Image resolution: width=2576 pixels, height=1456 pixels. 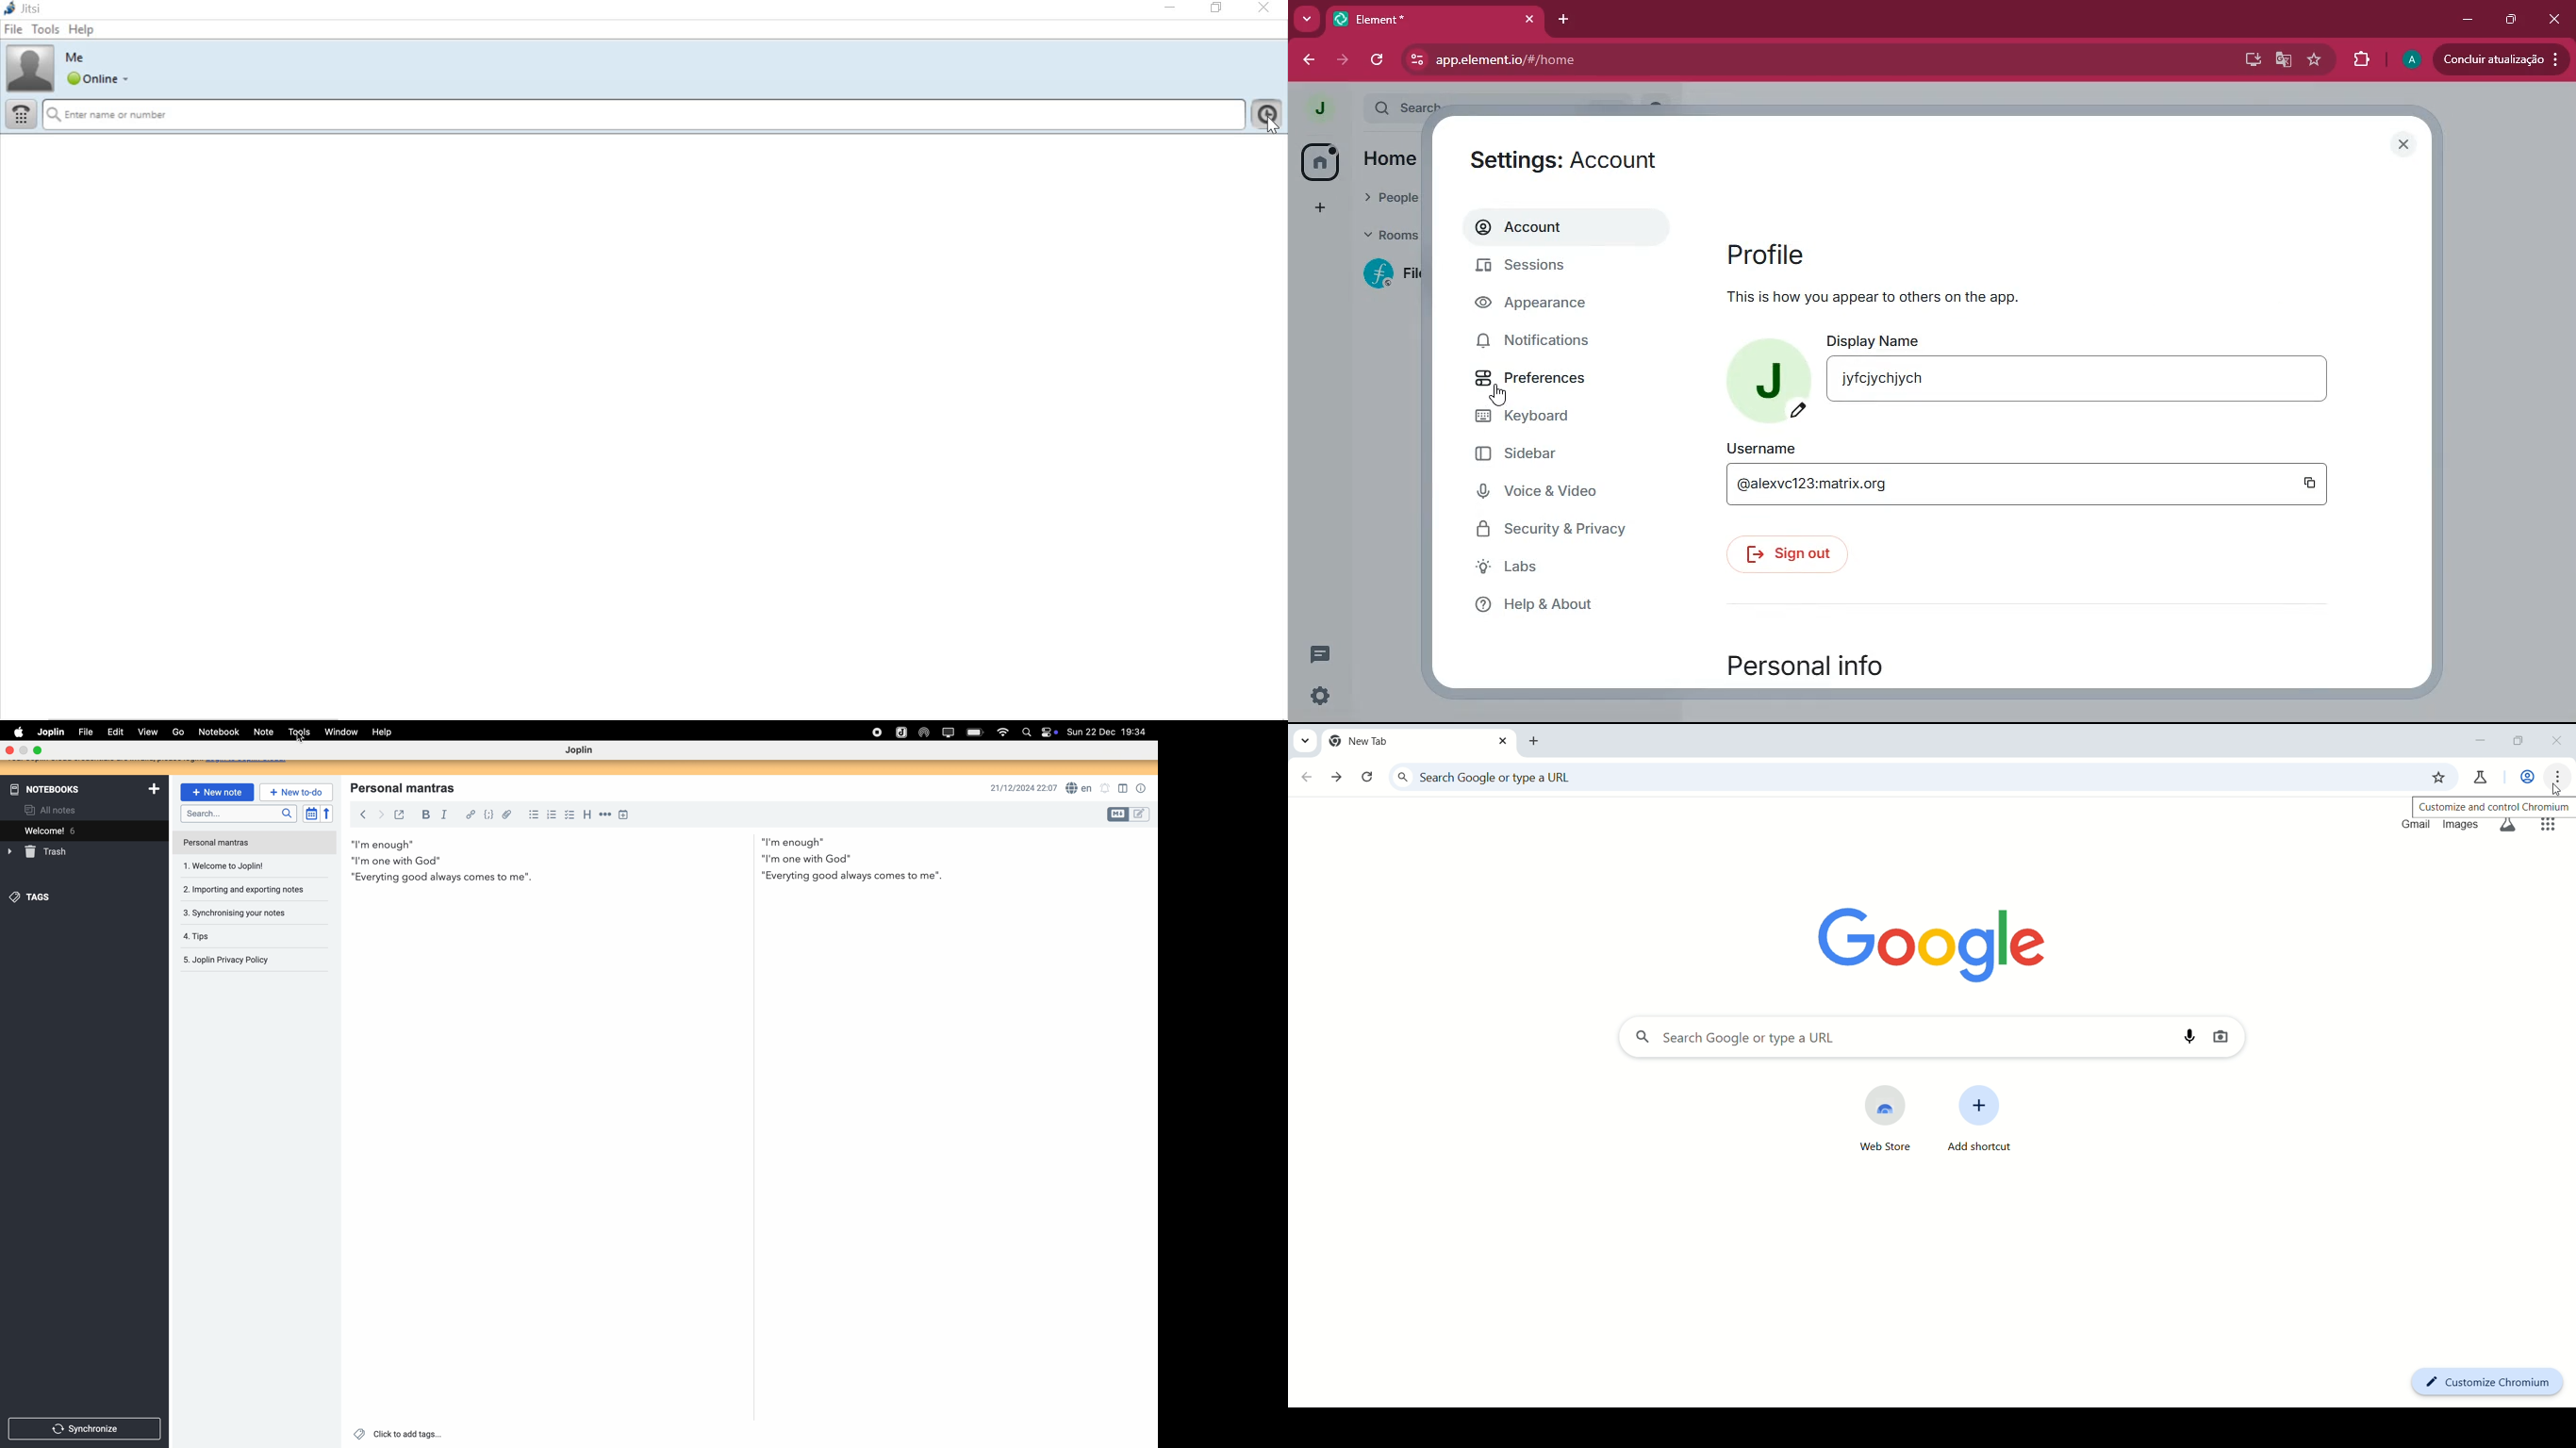 I want to click on attach file, so click(x=506, y=813).